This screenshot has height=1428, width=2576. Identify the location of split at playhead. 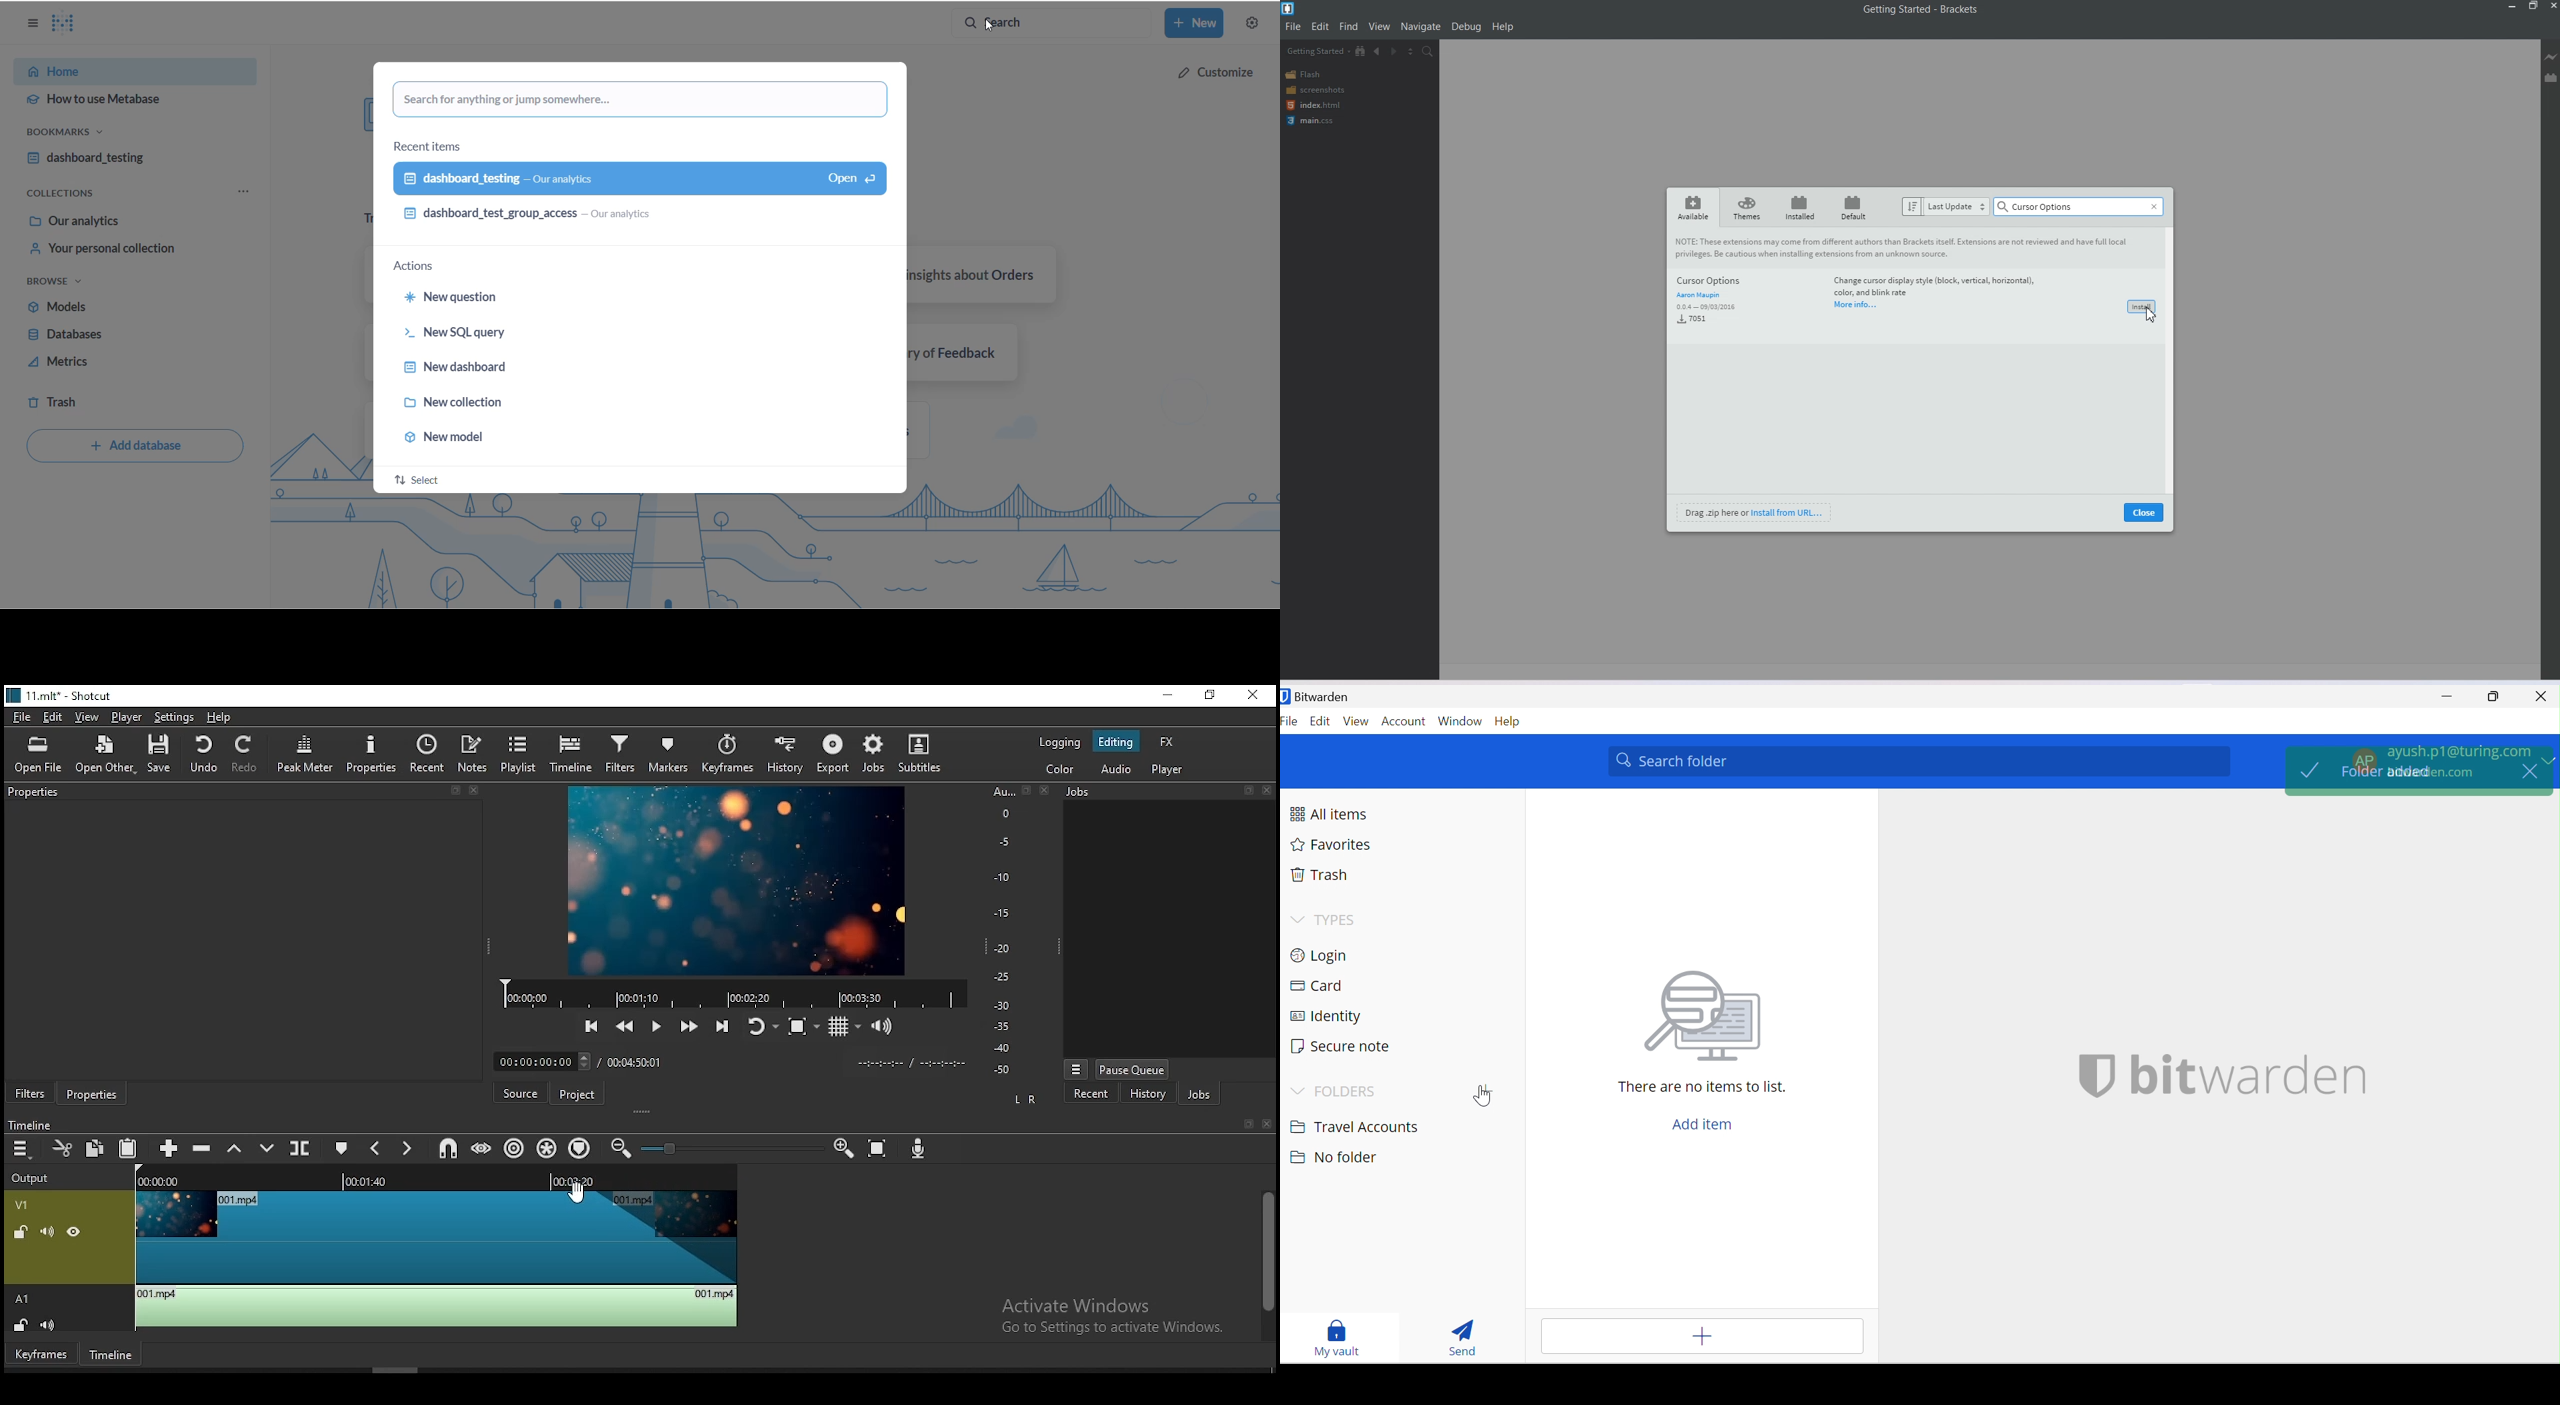
(303, 1147).